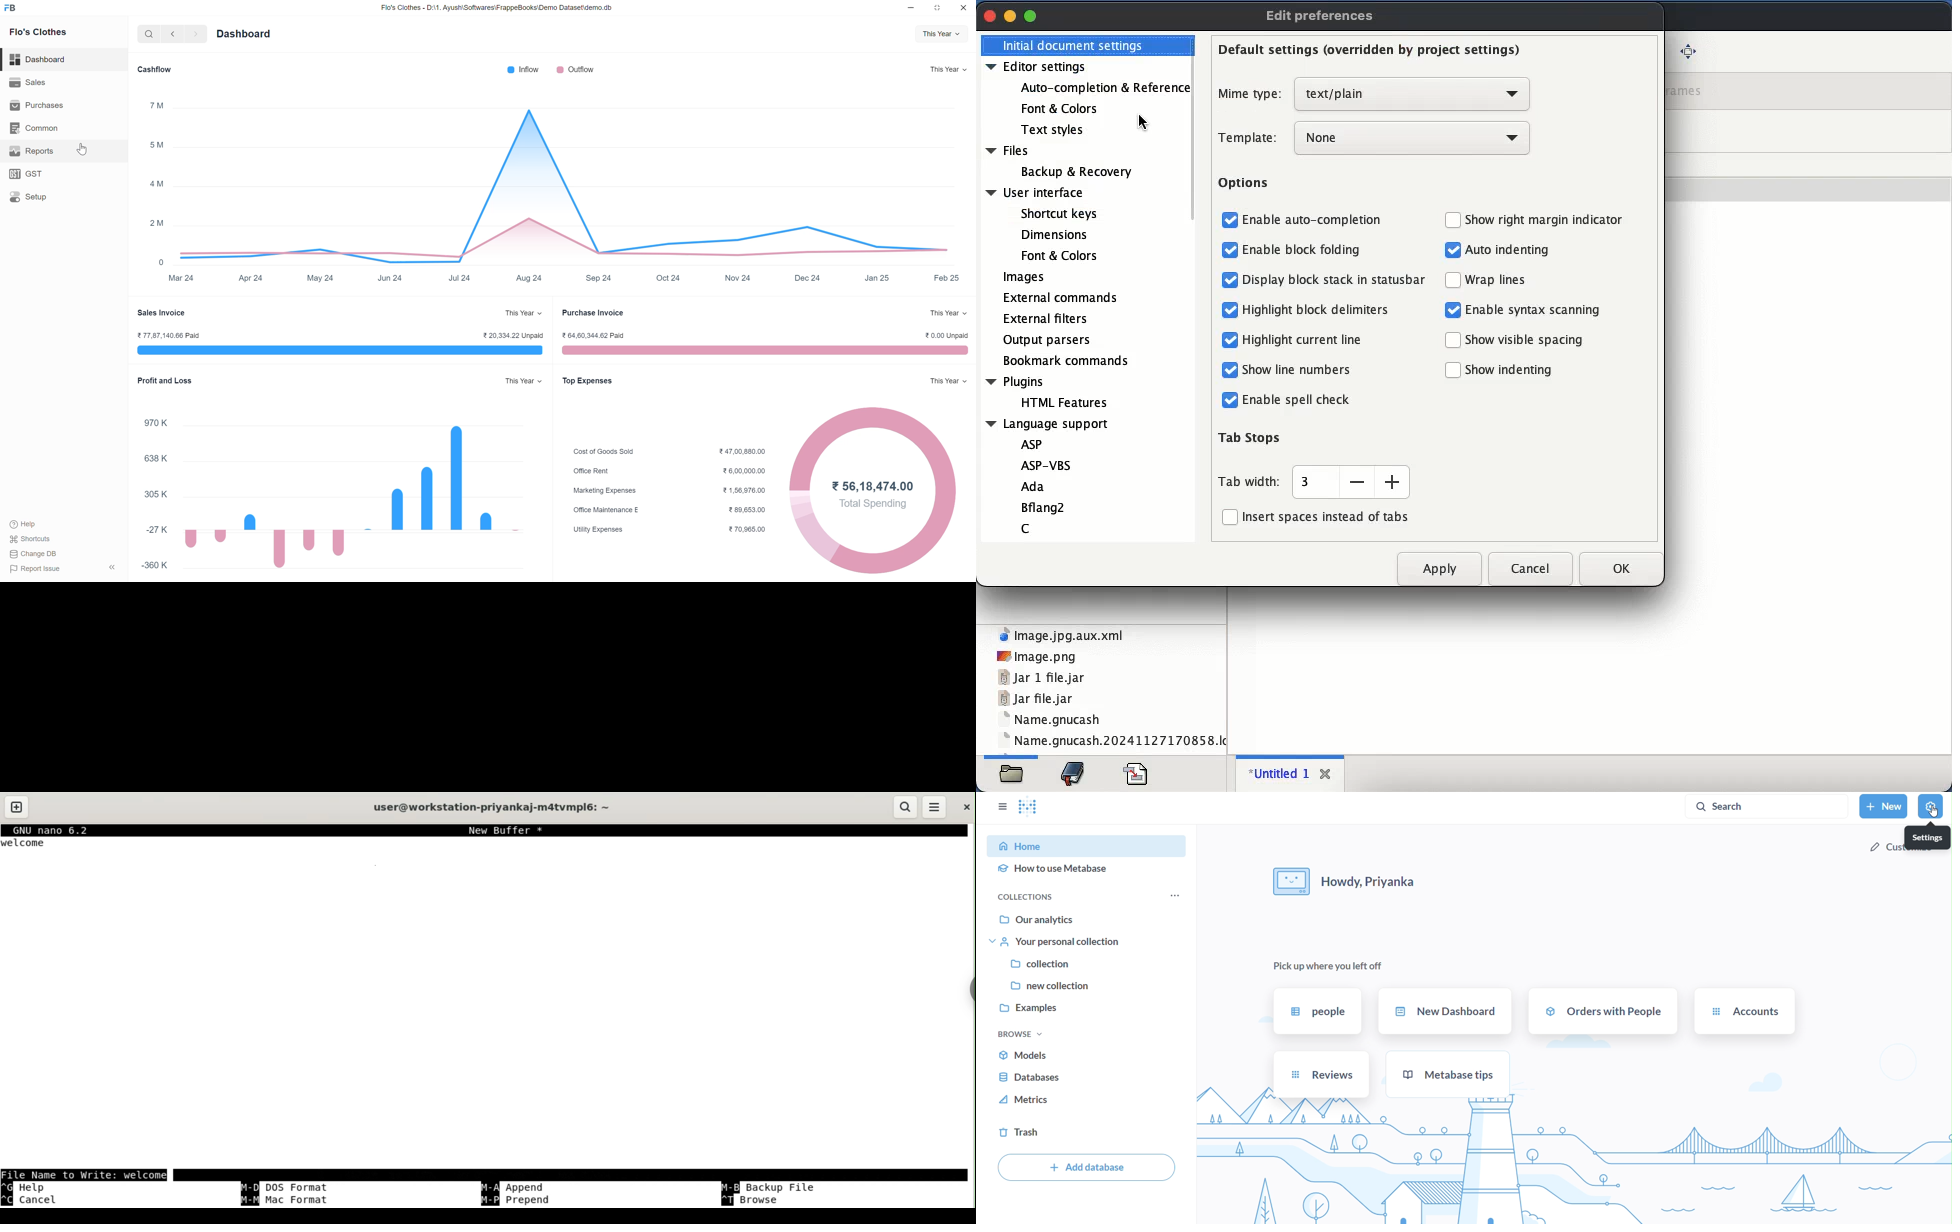  What do you see at coordinates (1602, 1011) in the screenshot?
I see `orders with people` at bounding box center [1602, 1011].